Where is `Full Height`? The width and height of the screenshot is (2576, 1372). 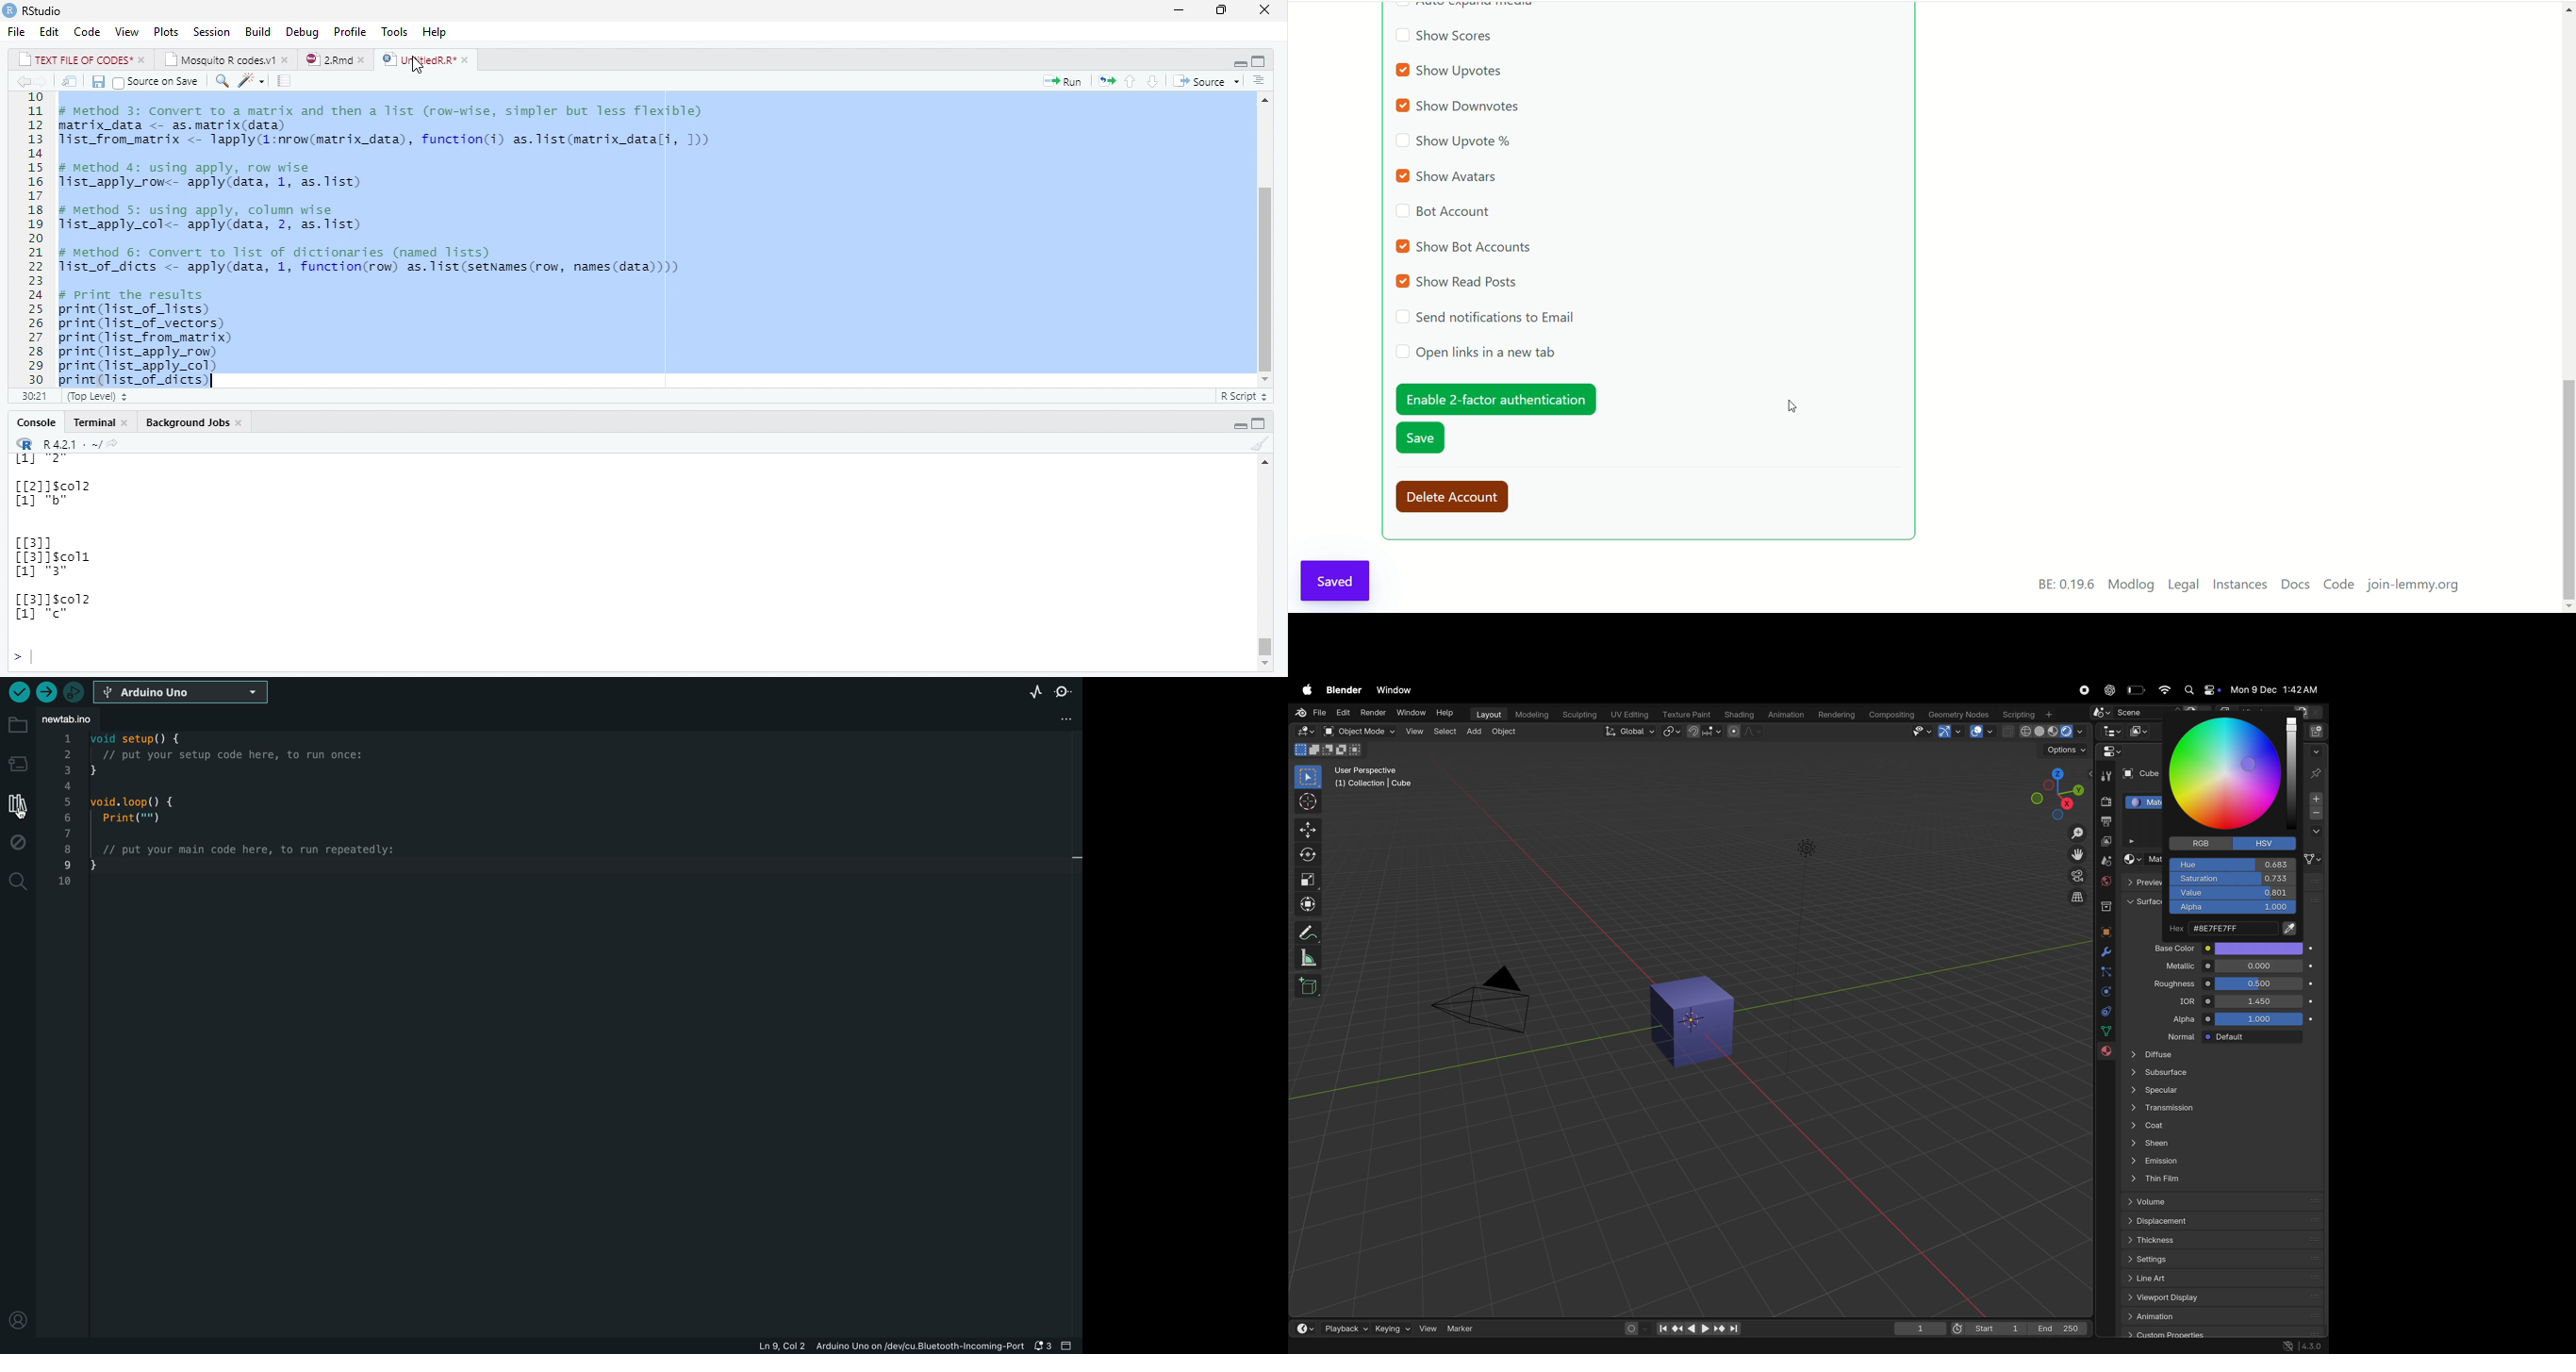
Full Height is located at coordinates (1259, 61).